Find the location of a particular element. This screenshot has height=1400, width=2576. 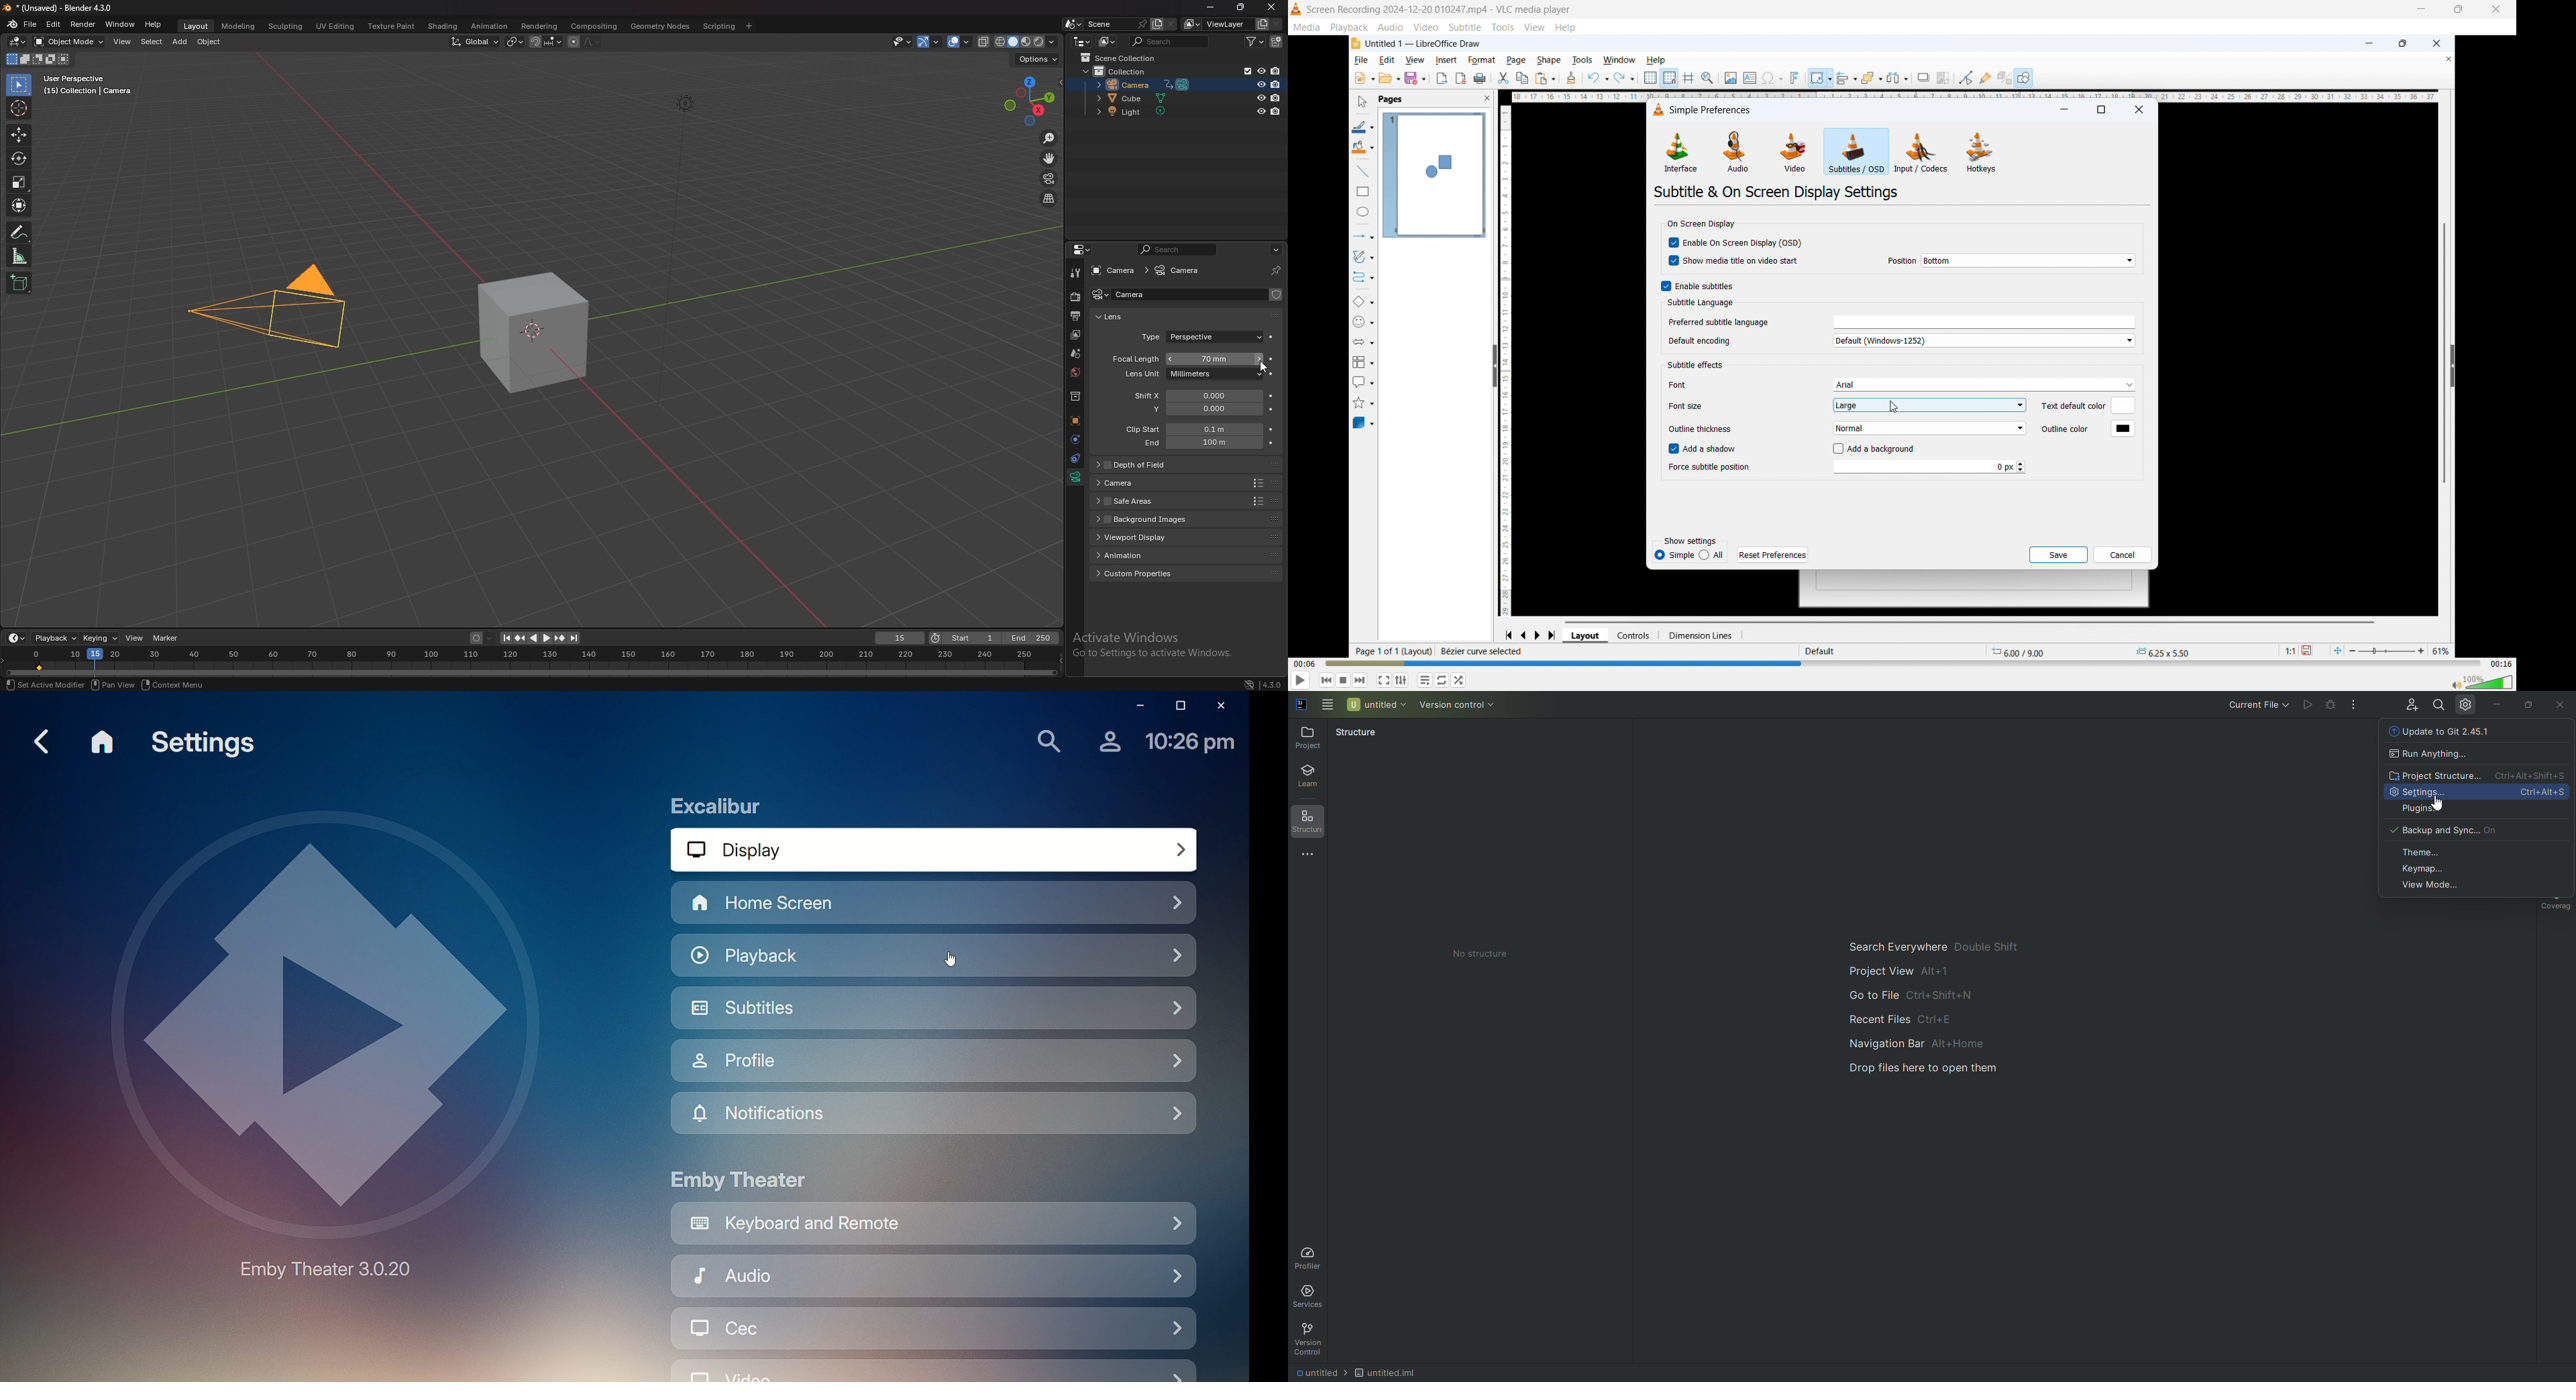

move is located at coordinates (19, 134).